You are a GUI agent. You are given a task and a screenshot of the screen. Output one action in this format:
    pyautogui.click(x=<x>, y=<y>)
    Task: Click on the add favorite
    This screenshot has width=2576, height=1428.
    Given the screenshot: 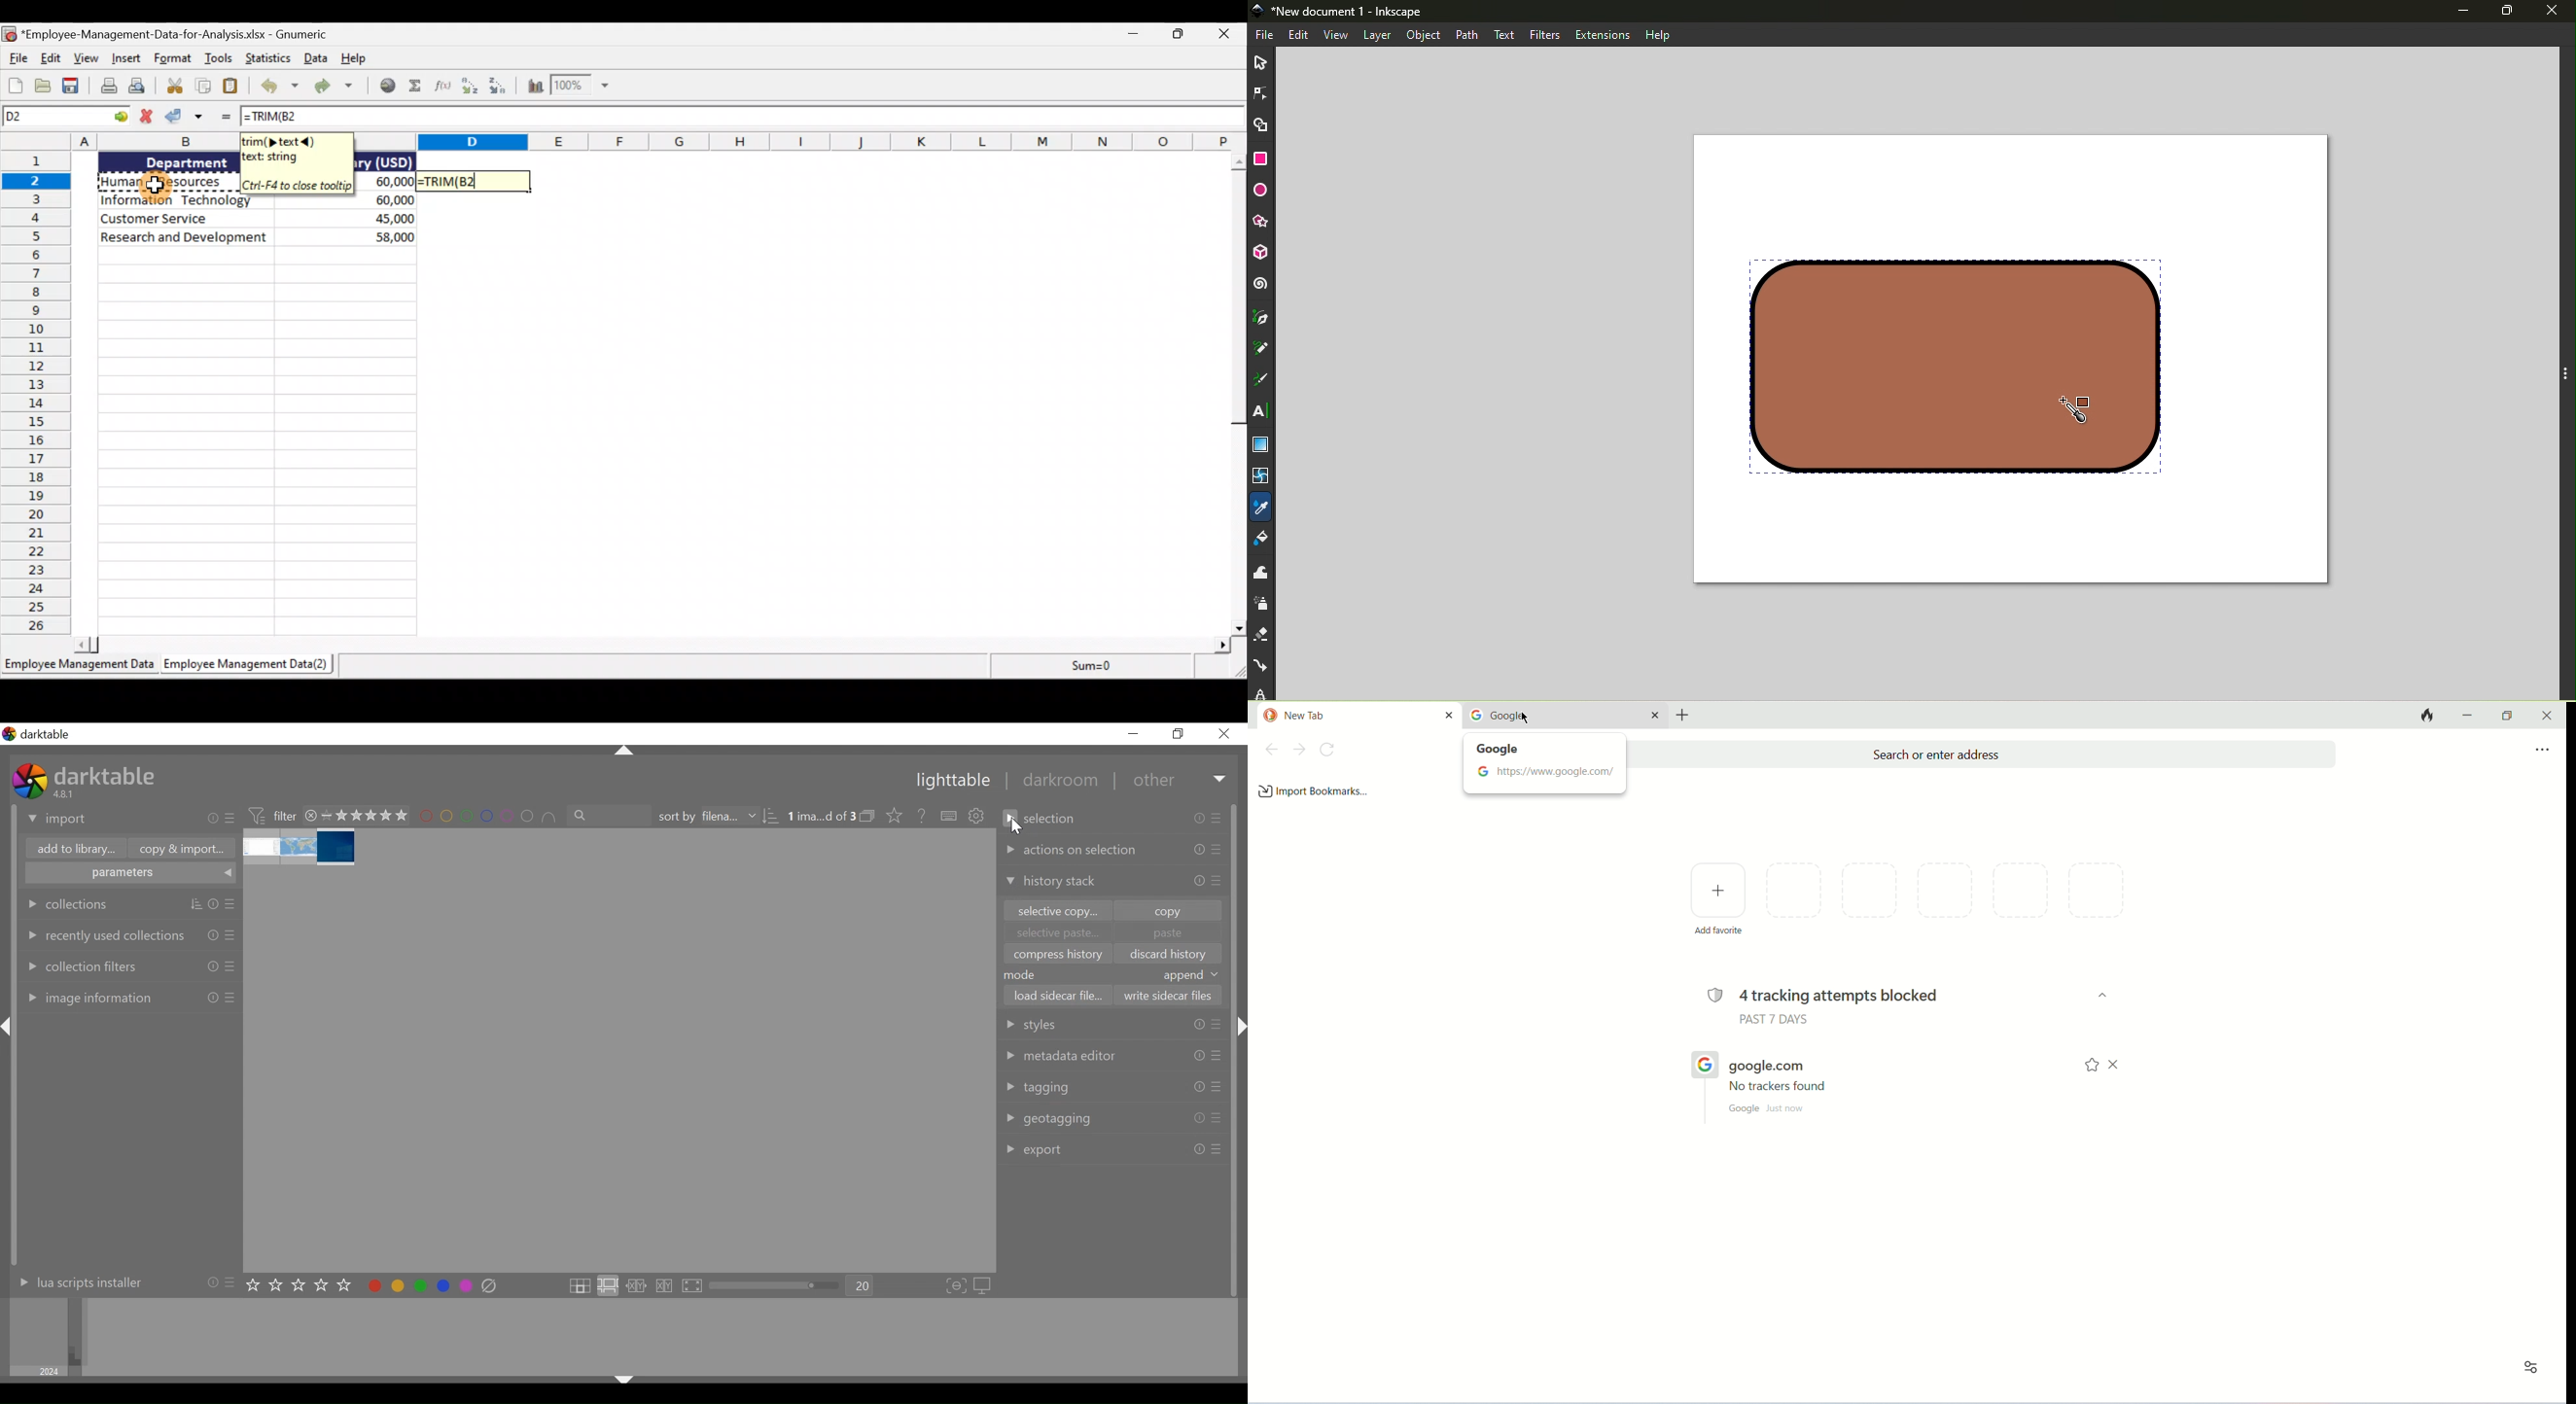 What is the action you would take?
    pyautogui.click(x=1716, y=896)
    